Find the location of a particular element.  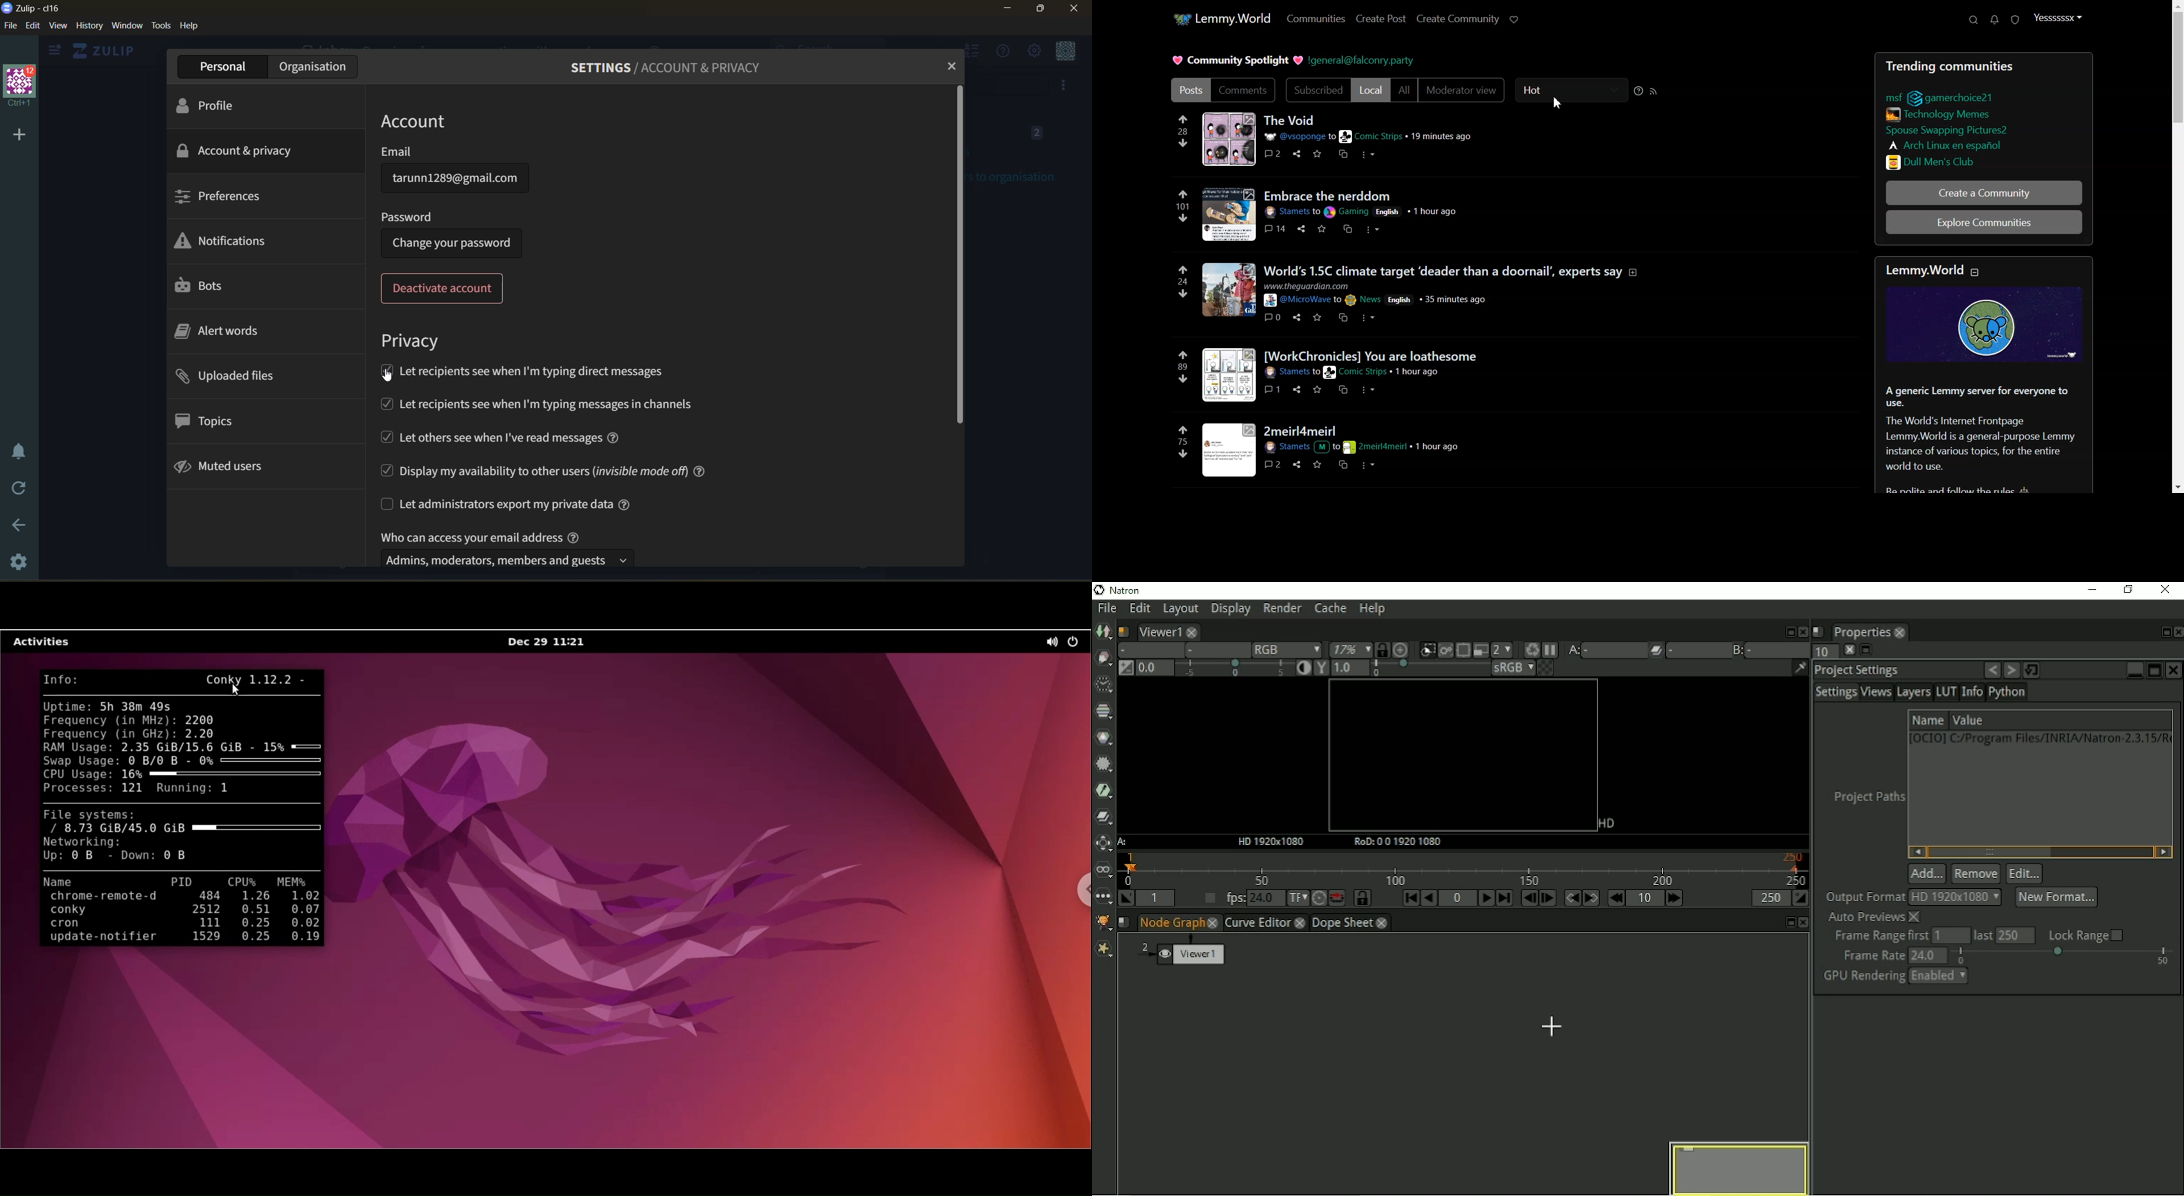

Remove is located at coordinates (1977, 873).